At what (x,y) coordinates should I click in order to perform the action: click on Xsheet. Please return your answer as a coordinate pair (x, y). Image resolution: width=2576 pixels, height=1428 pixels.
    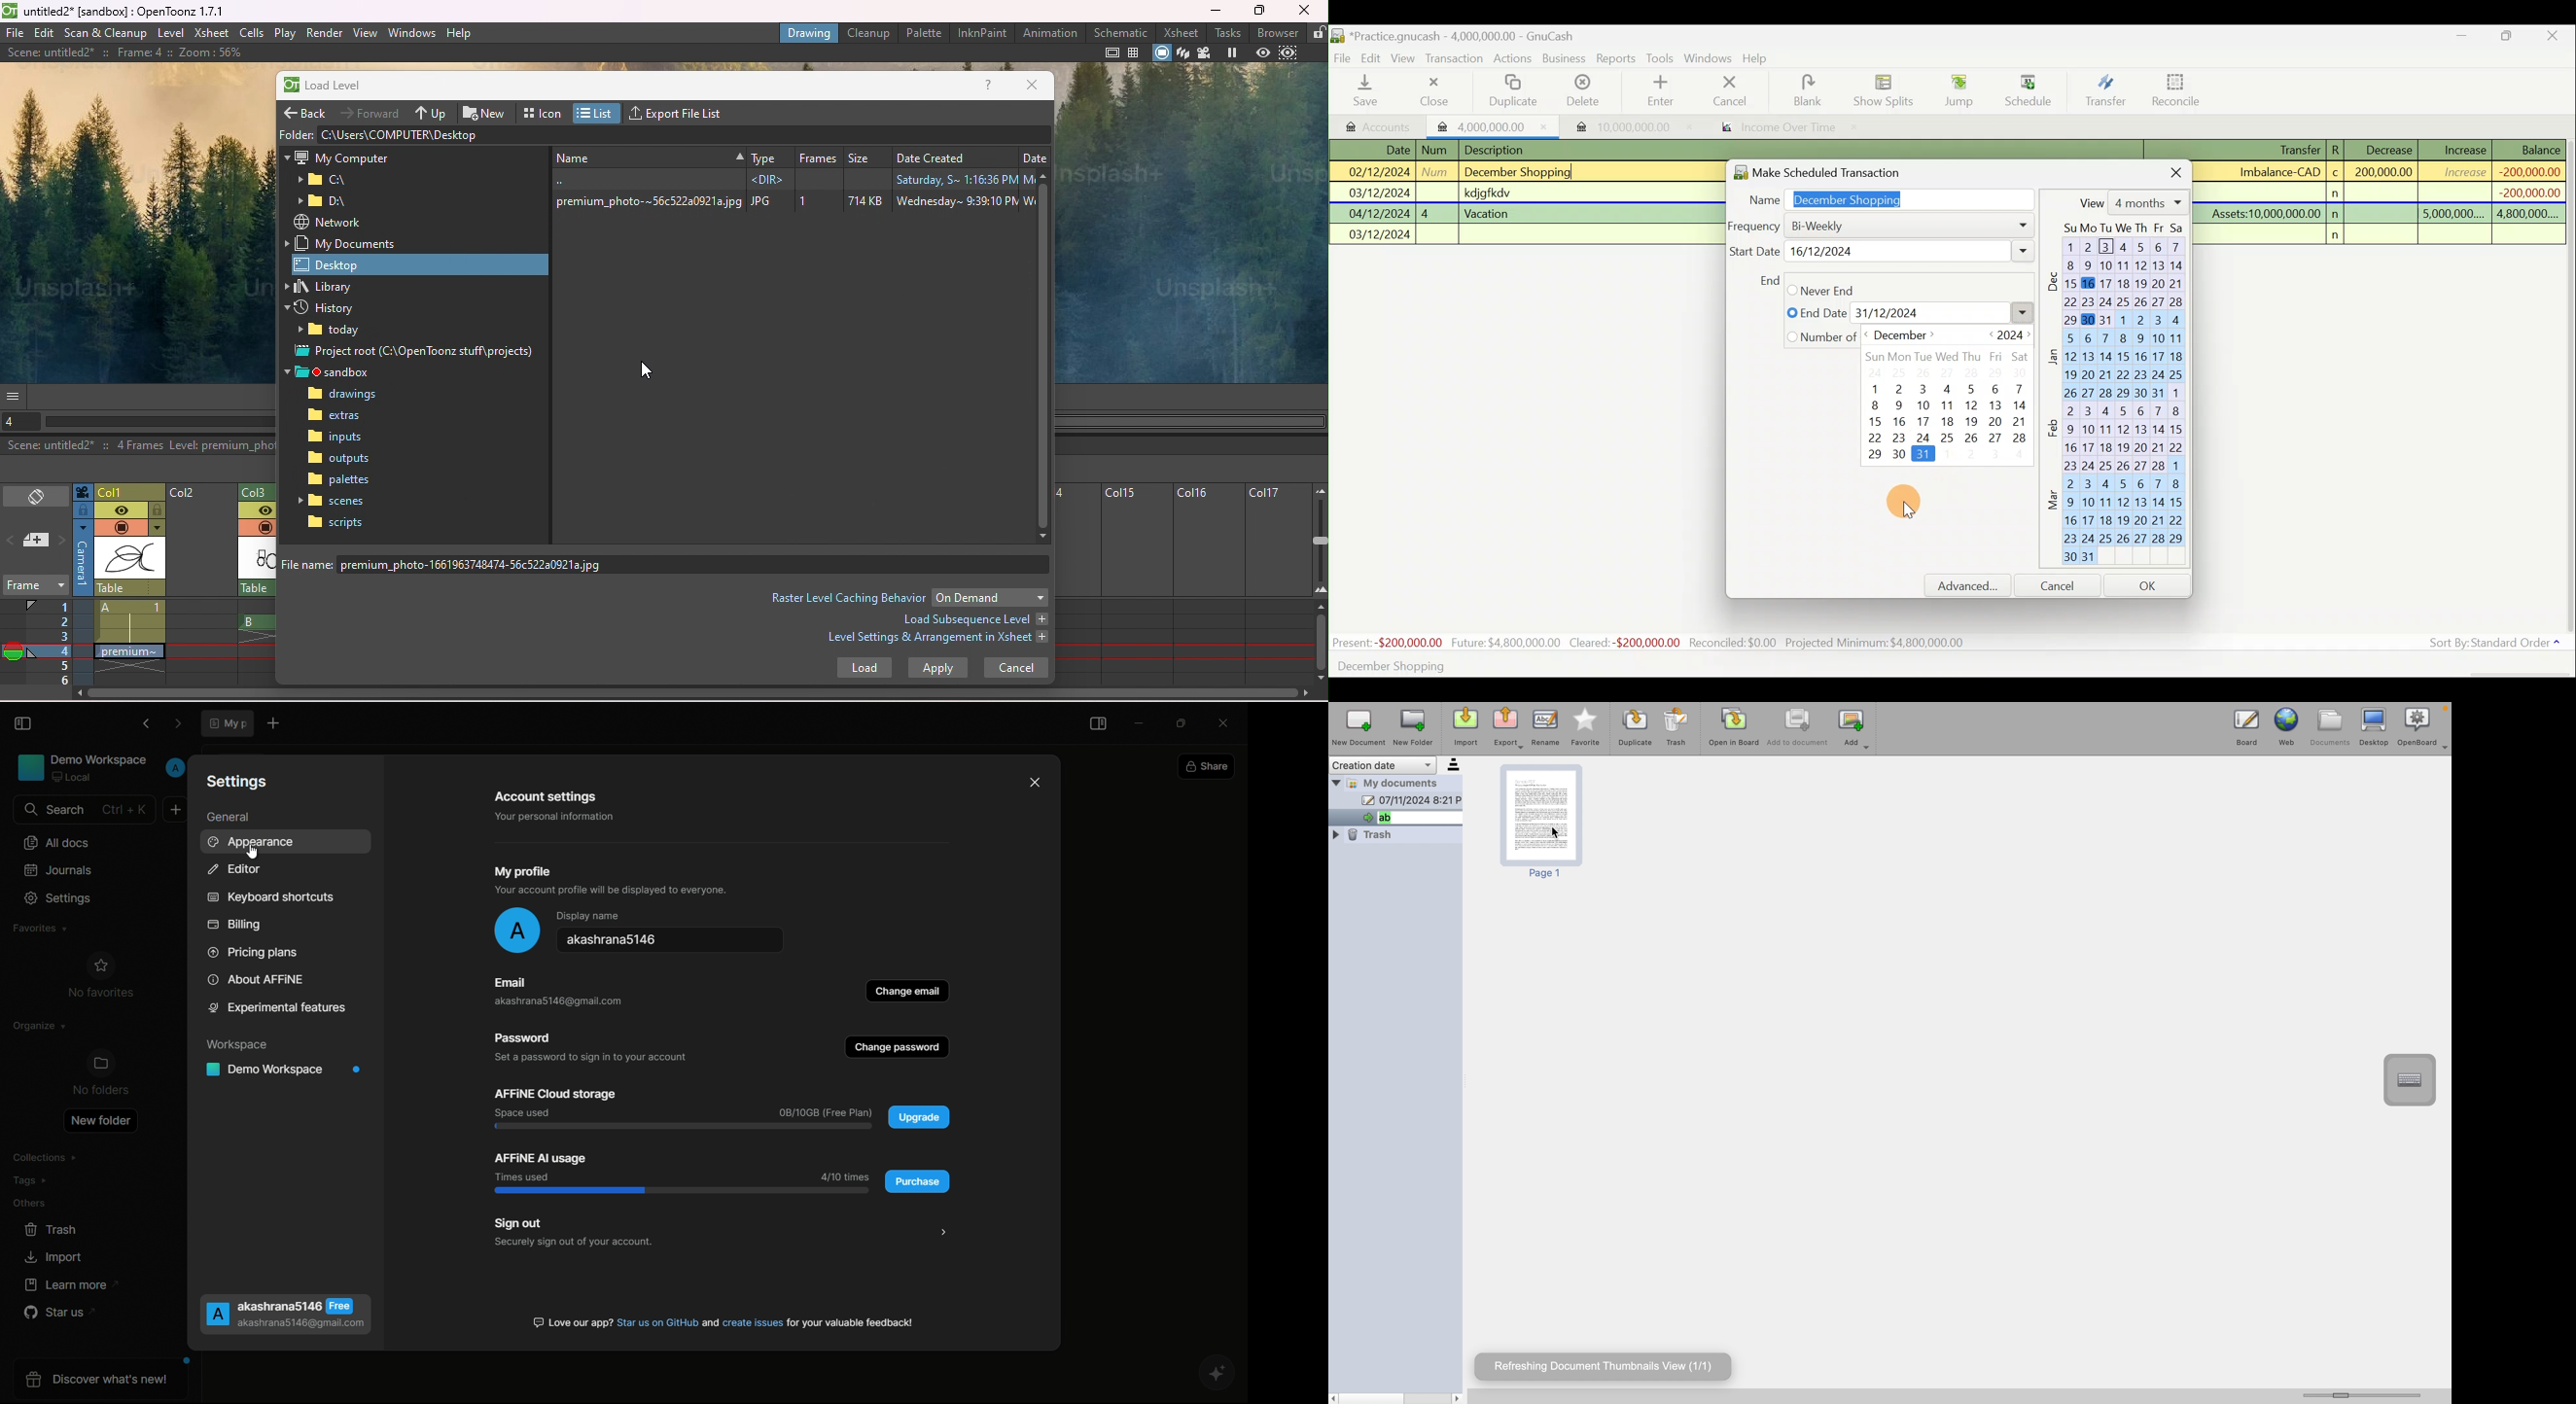
    Looking at the image, I should click on (211, 34).